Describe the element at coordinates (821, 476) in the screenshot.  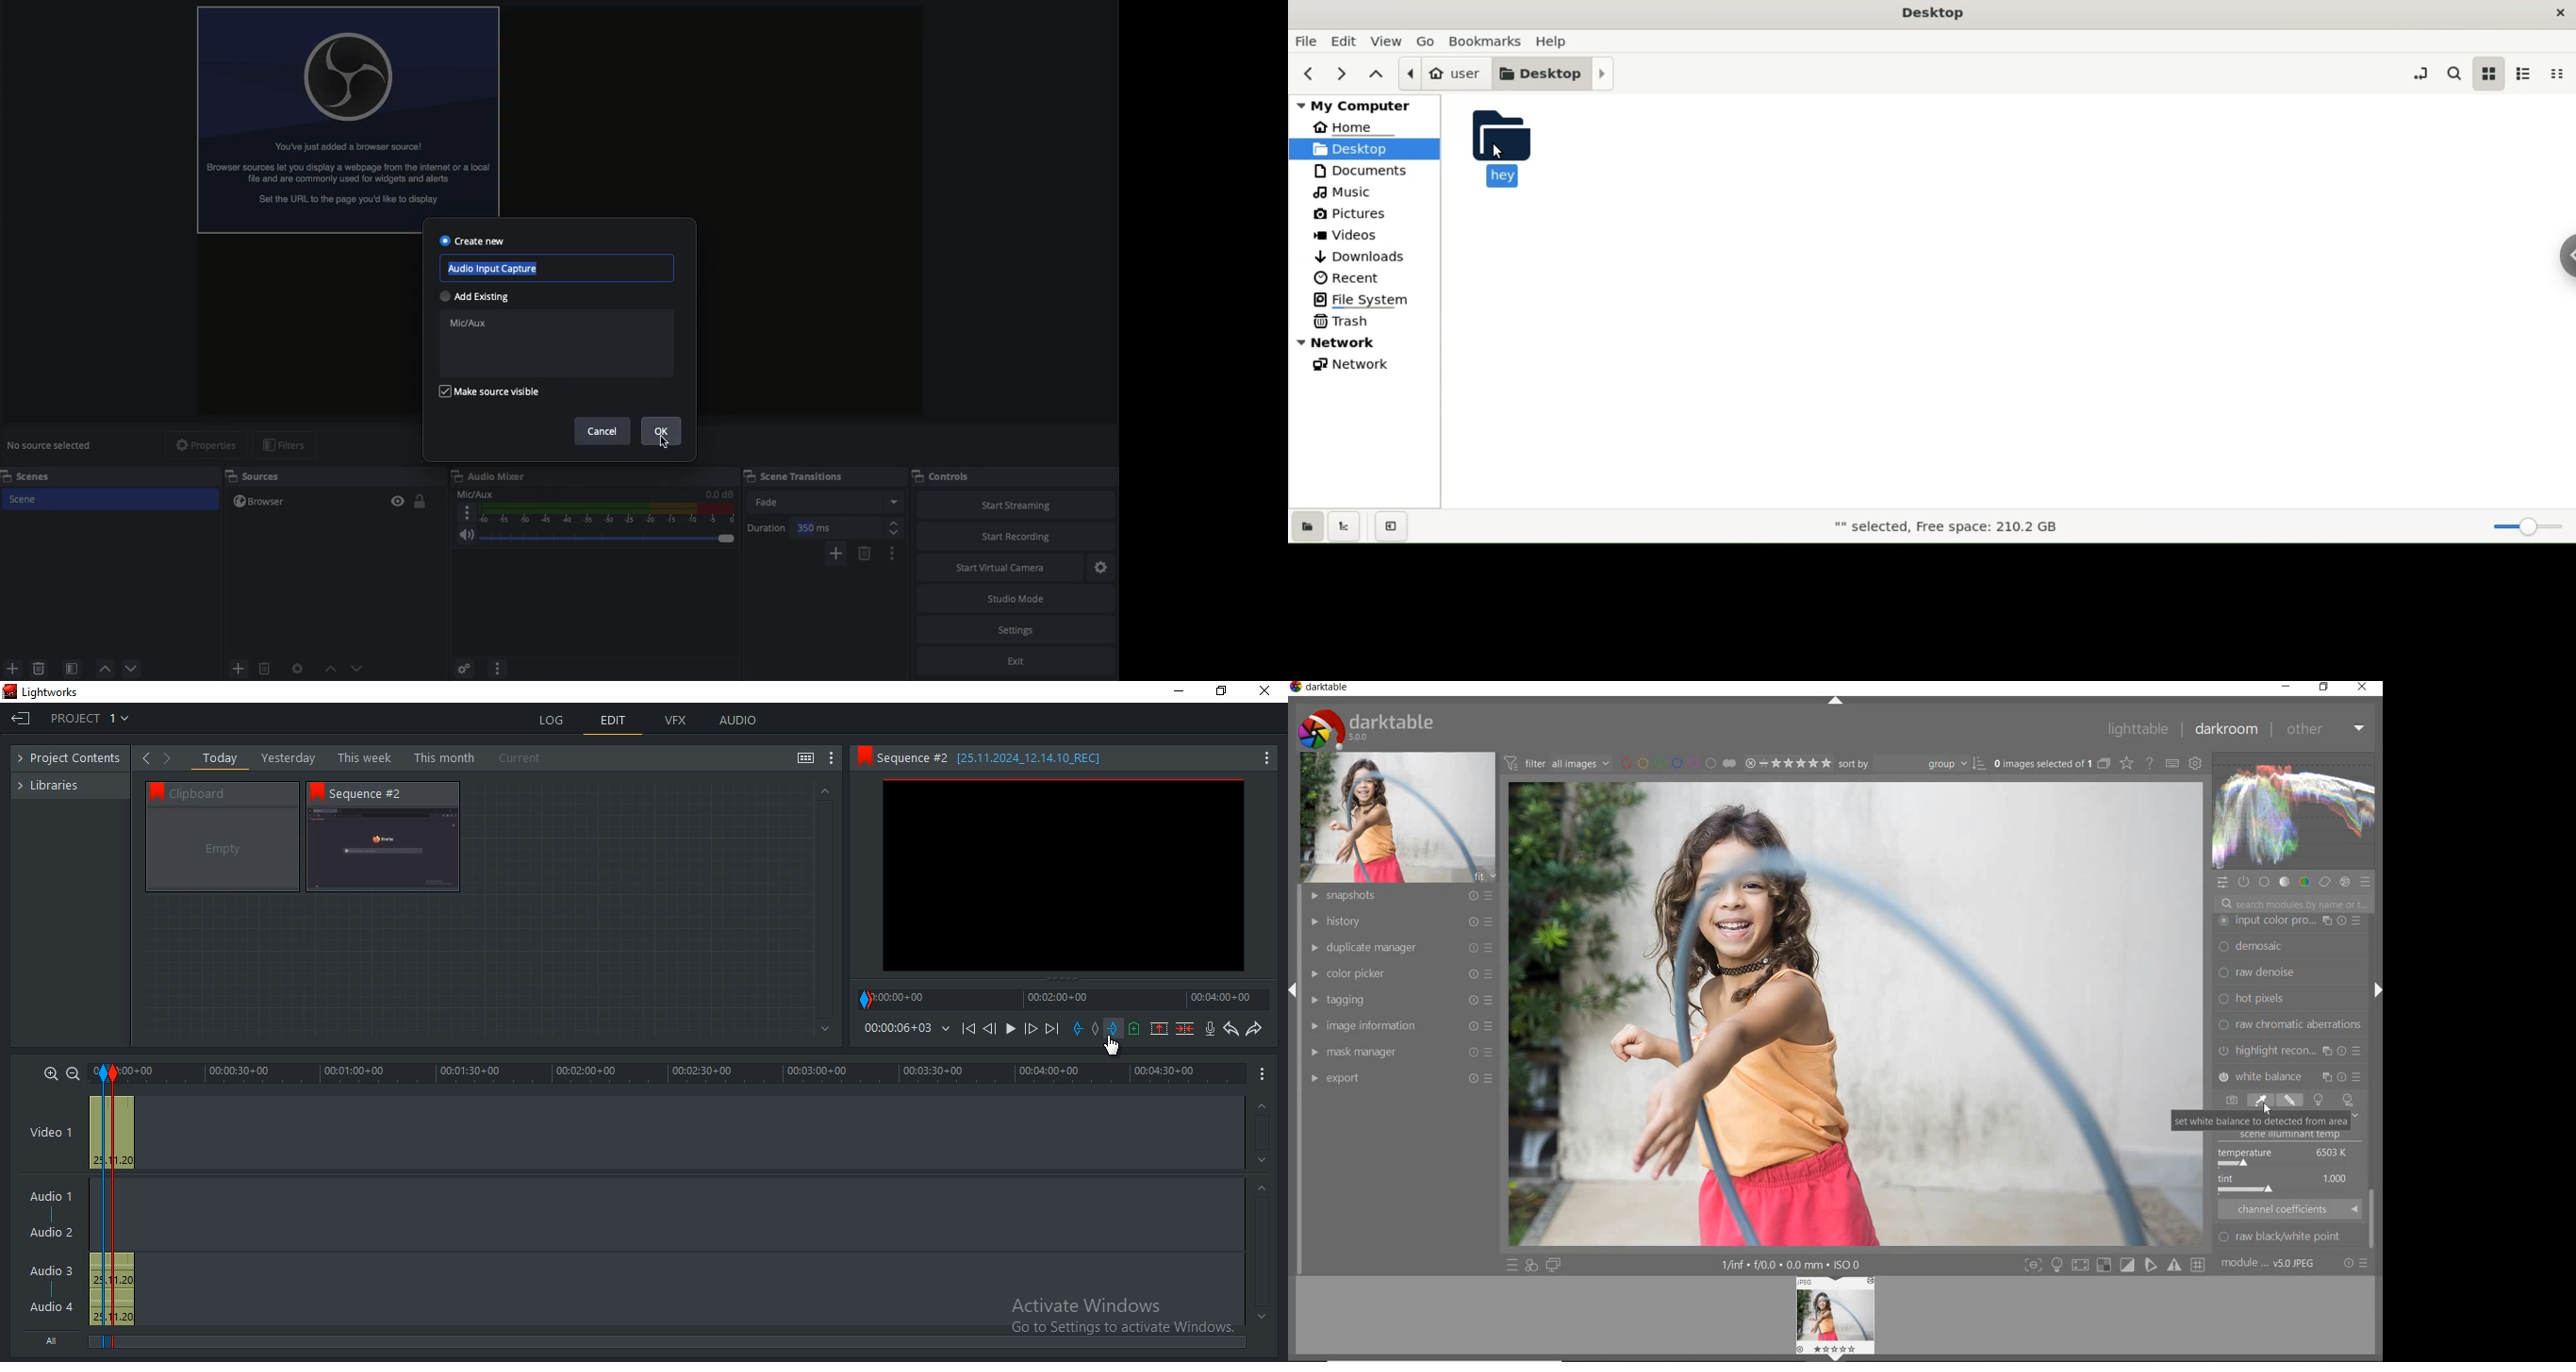
I see `Scene transition` at that location.